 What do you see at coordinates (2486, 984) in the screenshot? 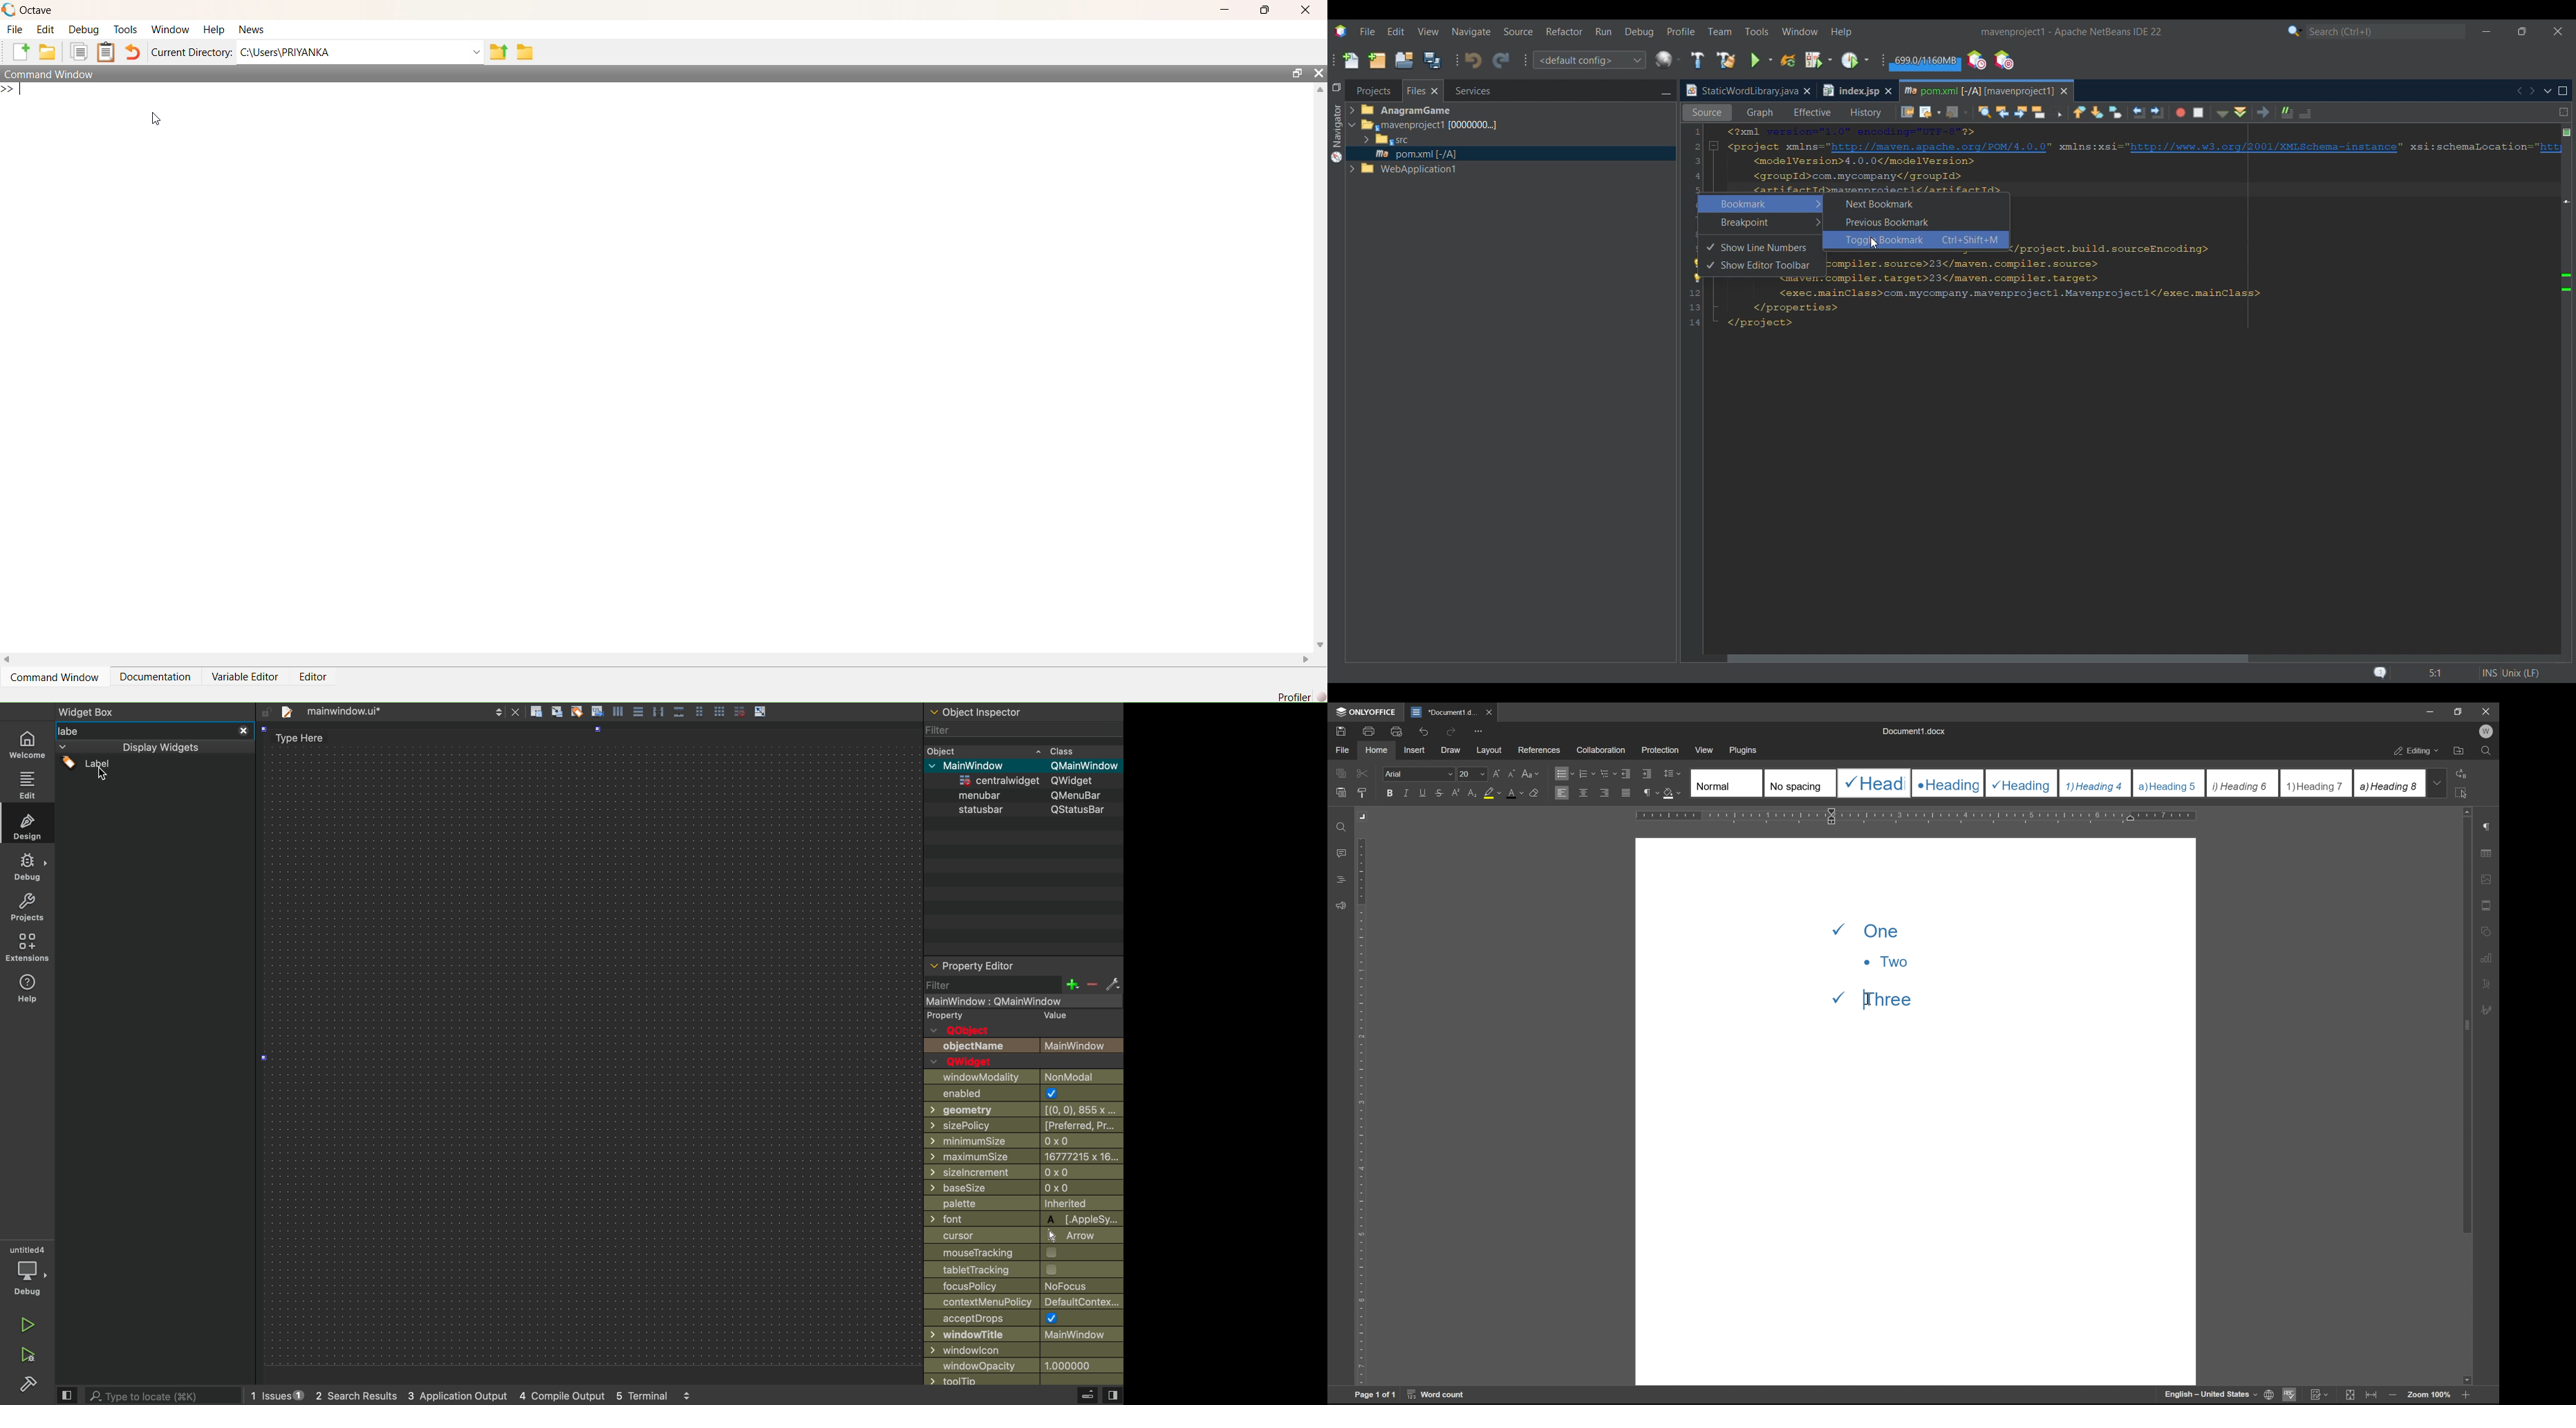
I see `text art settings` at bounding box center [2486, 984].